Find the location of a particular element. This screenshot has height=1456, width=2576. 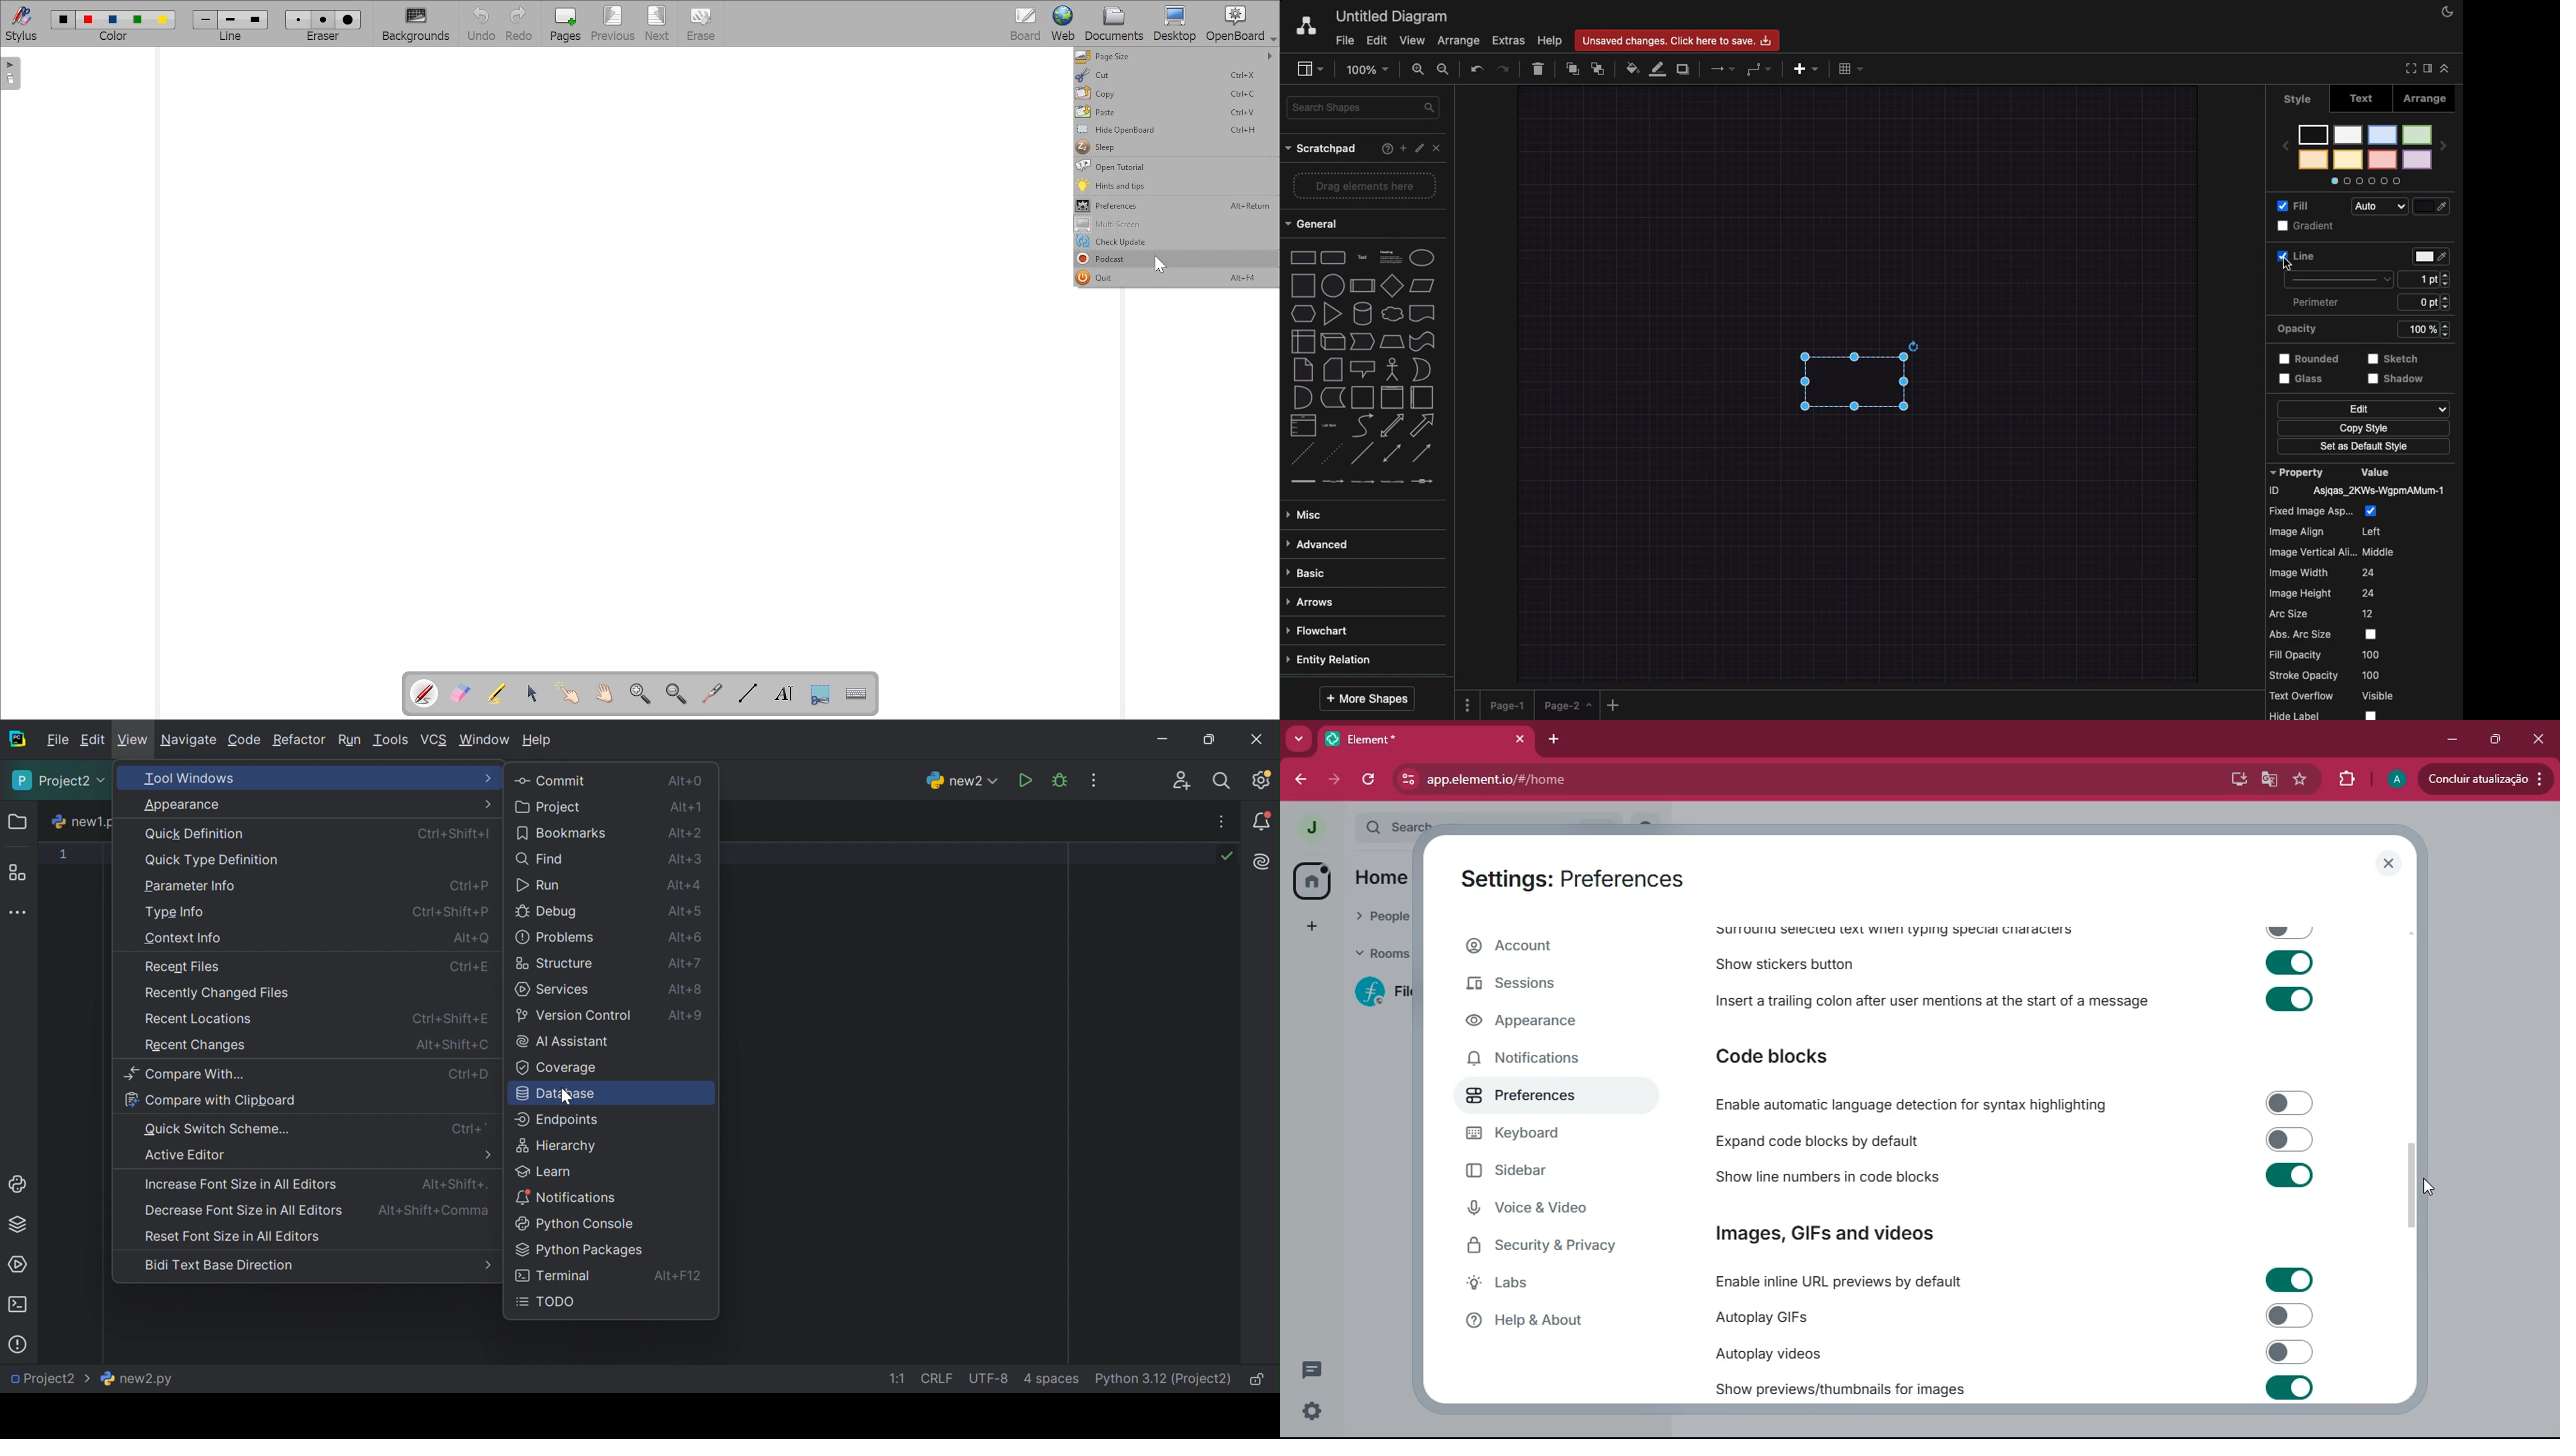

Collapse is located at coordinates (2445, 67).